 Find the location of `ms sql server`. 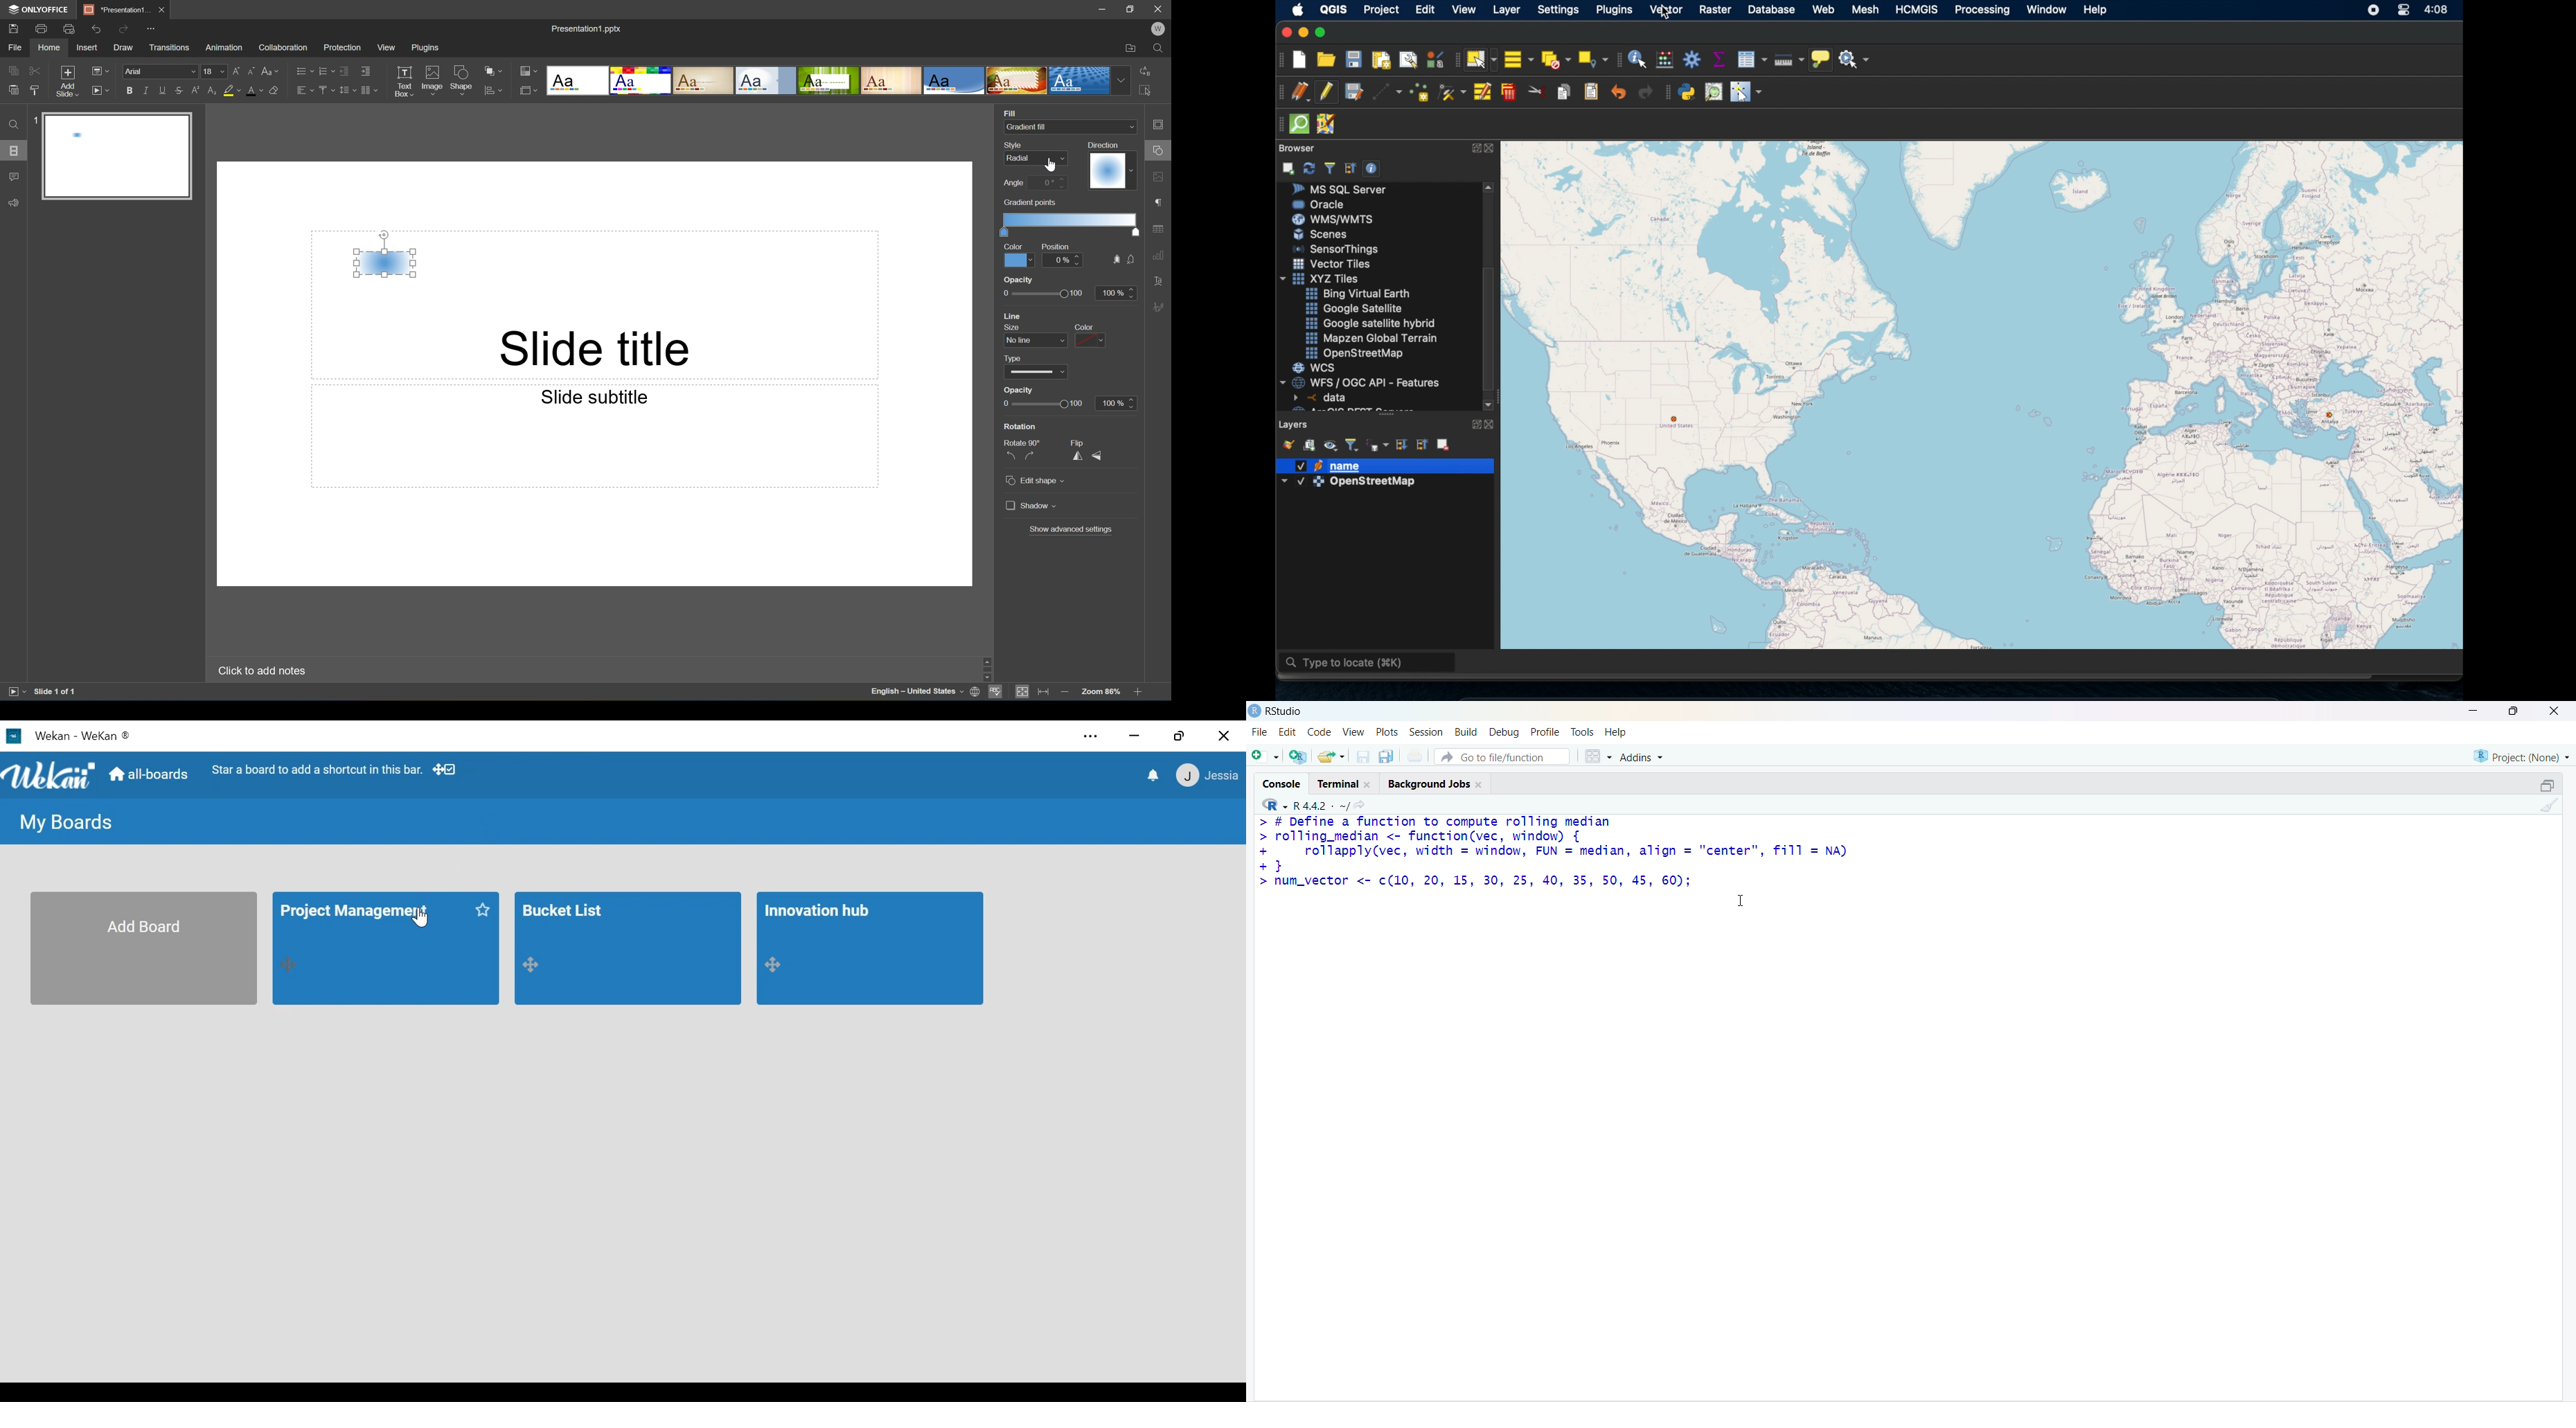

ms sql server is located at coordinates (1345, 189).